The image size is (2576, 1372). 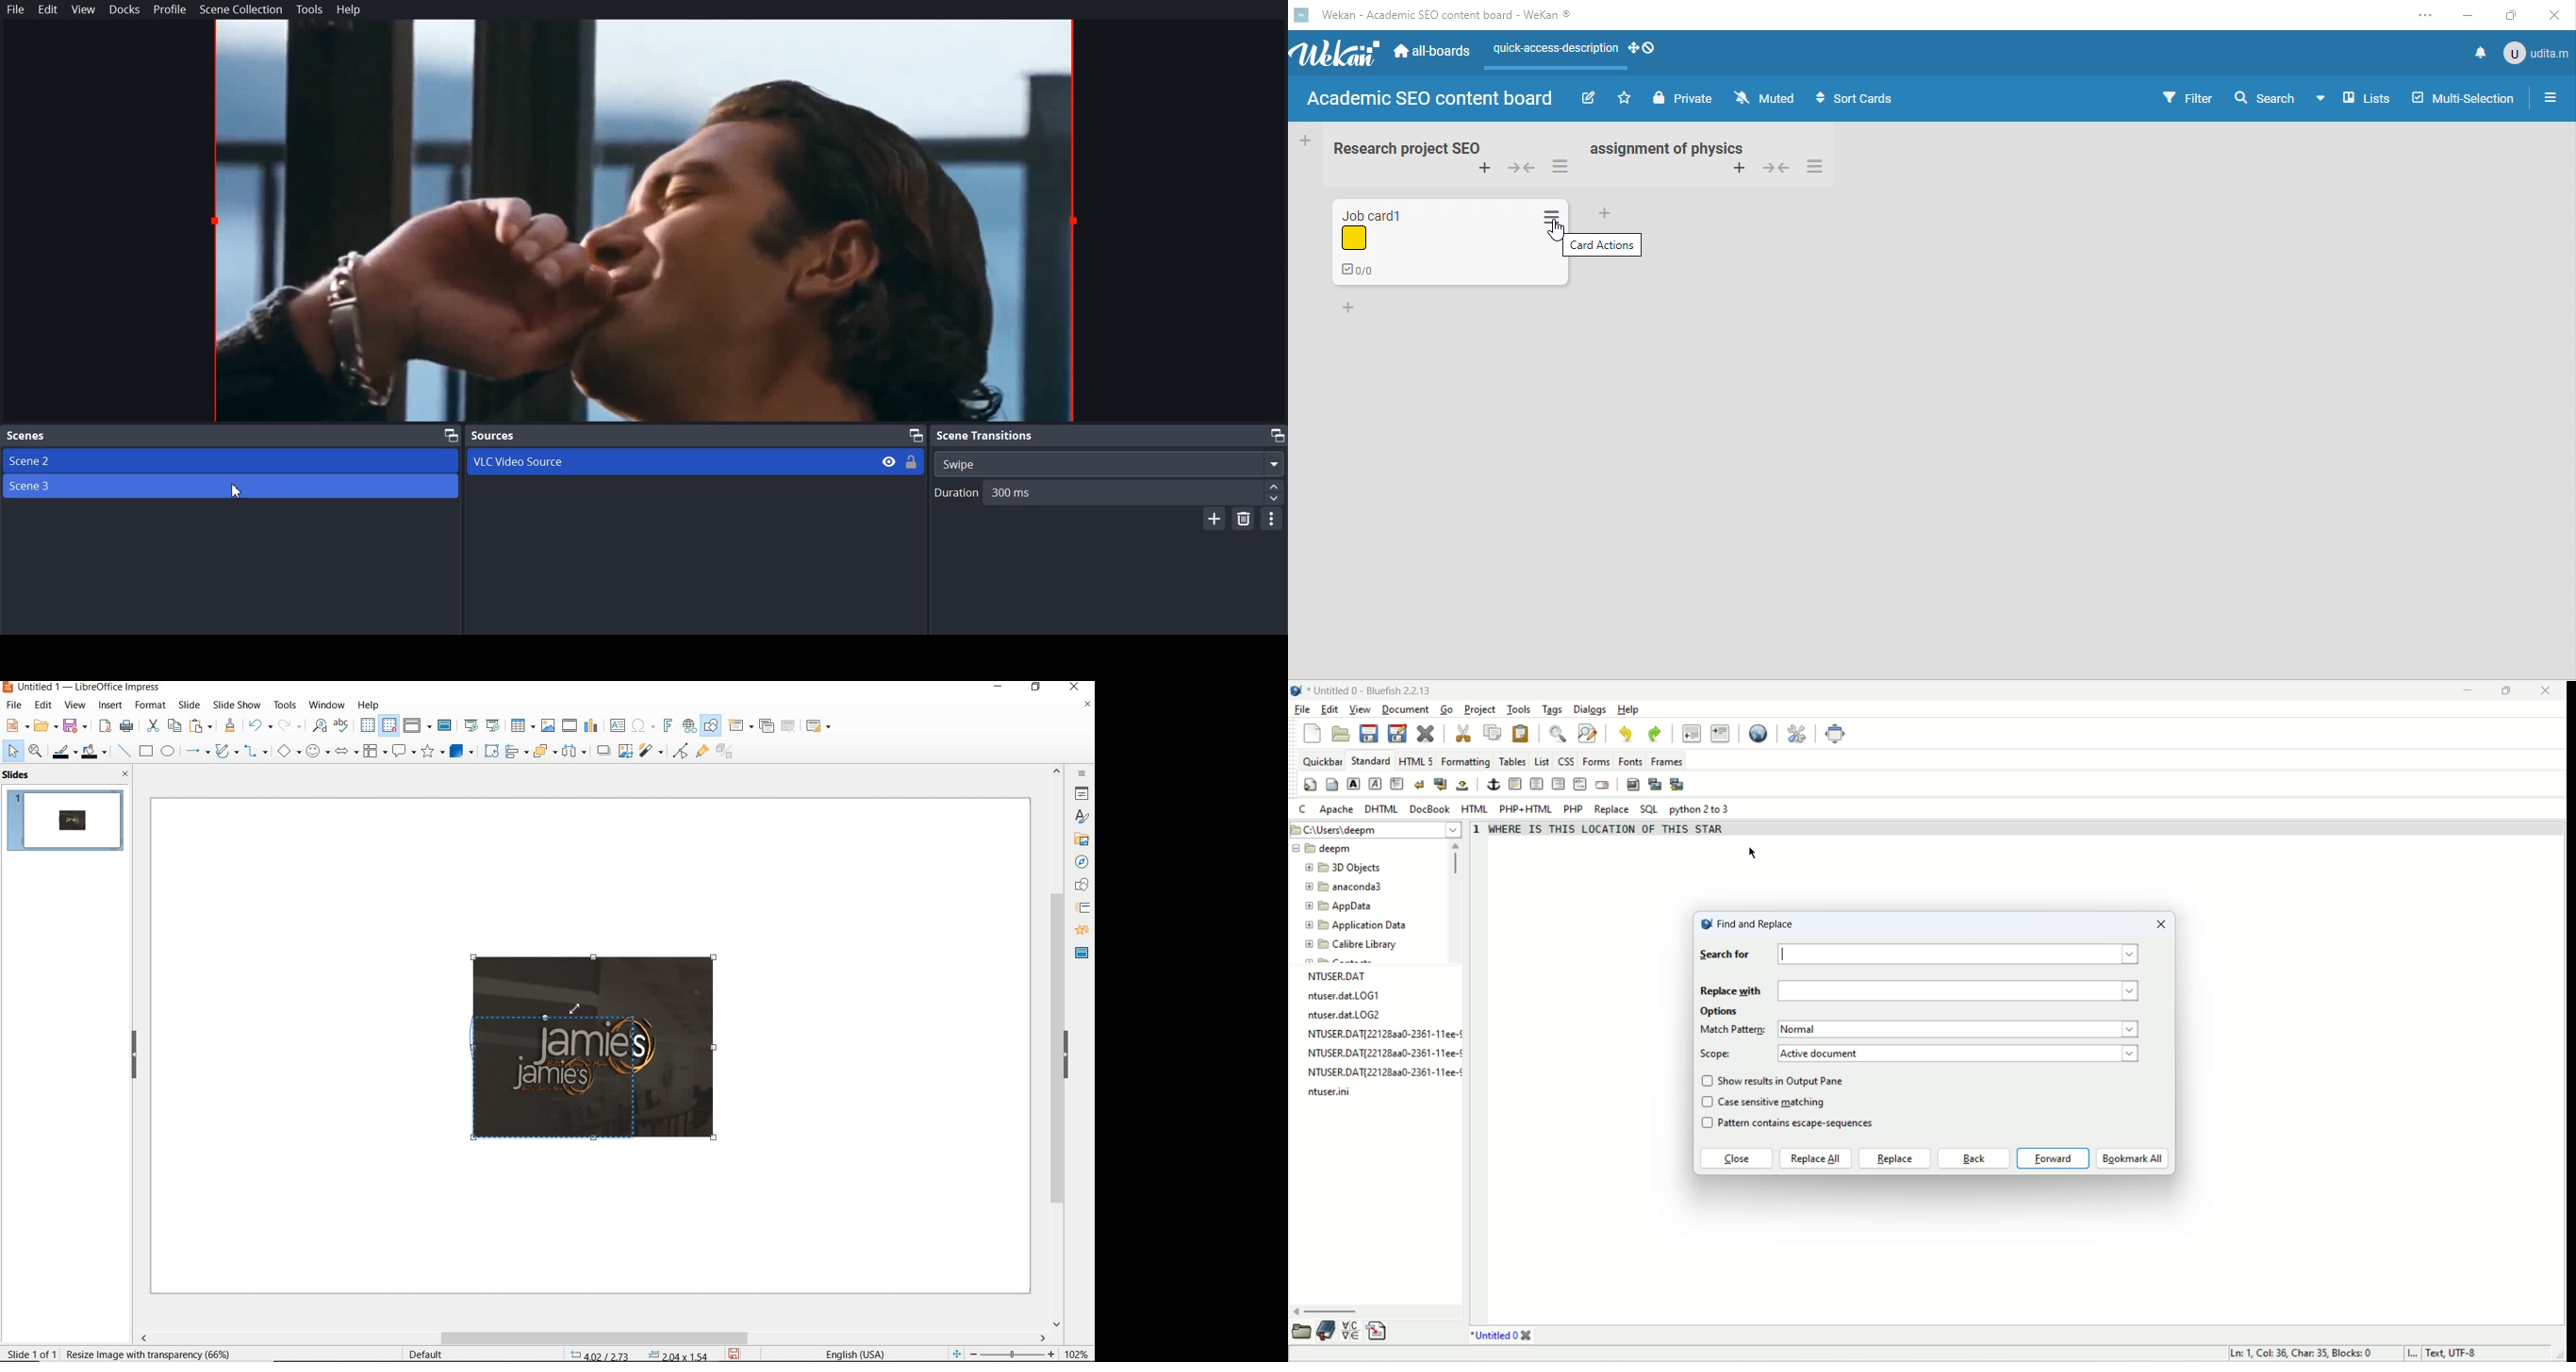 I want to click on gallery, so click(x=1080, y=839).